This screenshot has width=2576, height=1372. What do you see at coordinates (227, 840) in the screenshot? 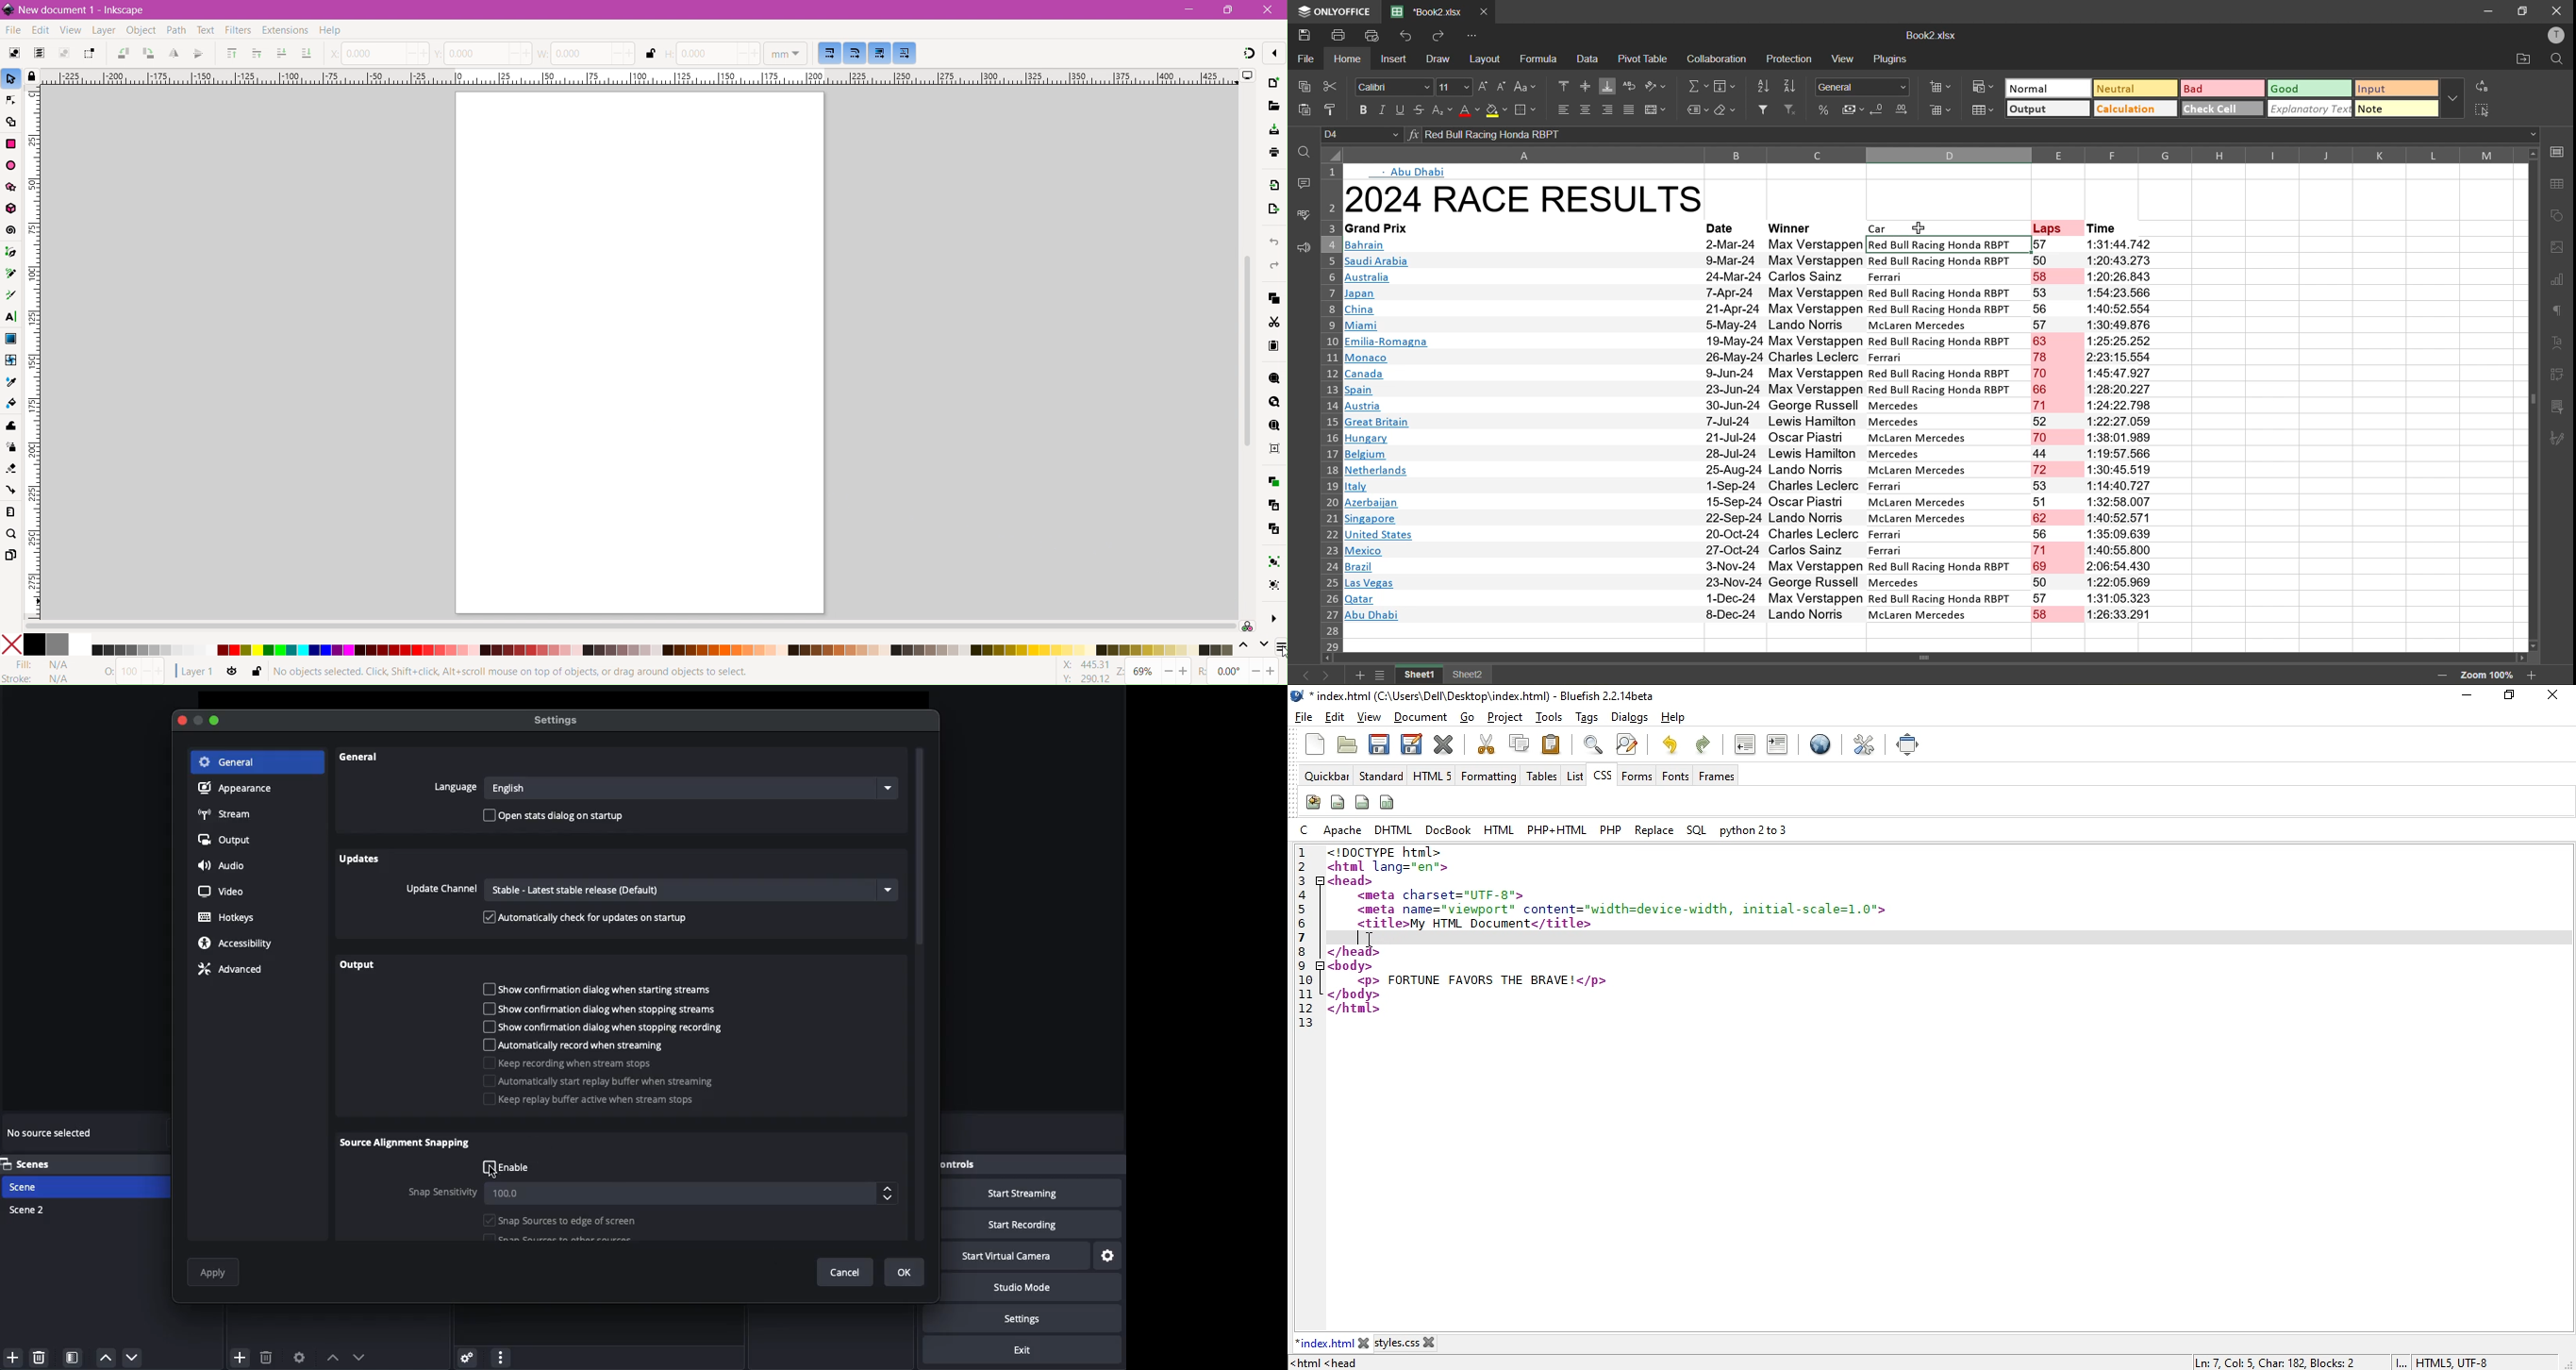
I see `Output` at bounding box center [227, 840].